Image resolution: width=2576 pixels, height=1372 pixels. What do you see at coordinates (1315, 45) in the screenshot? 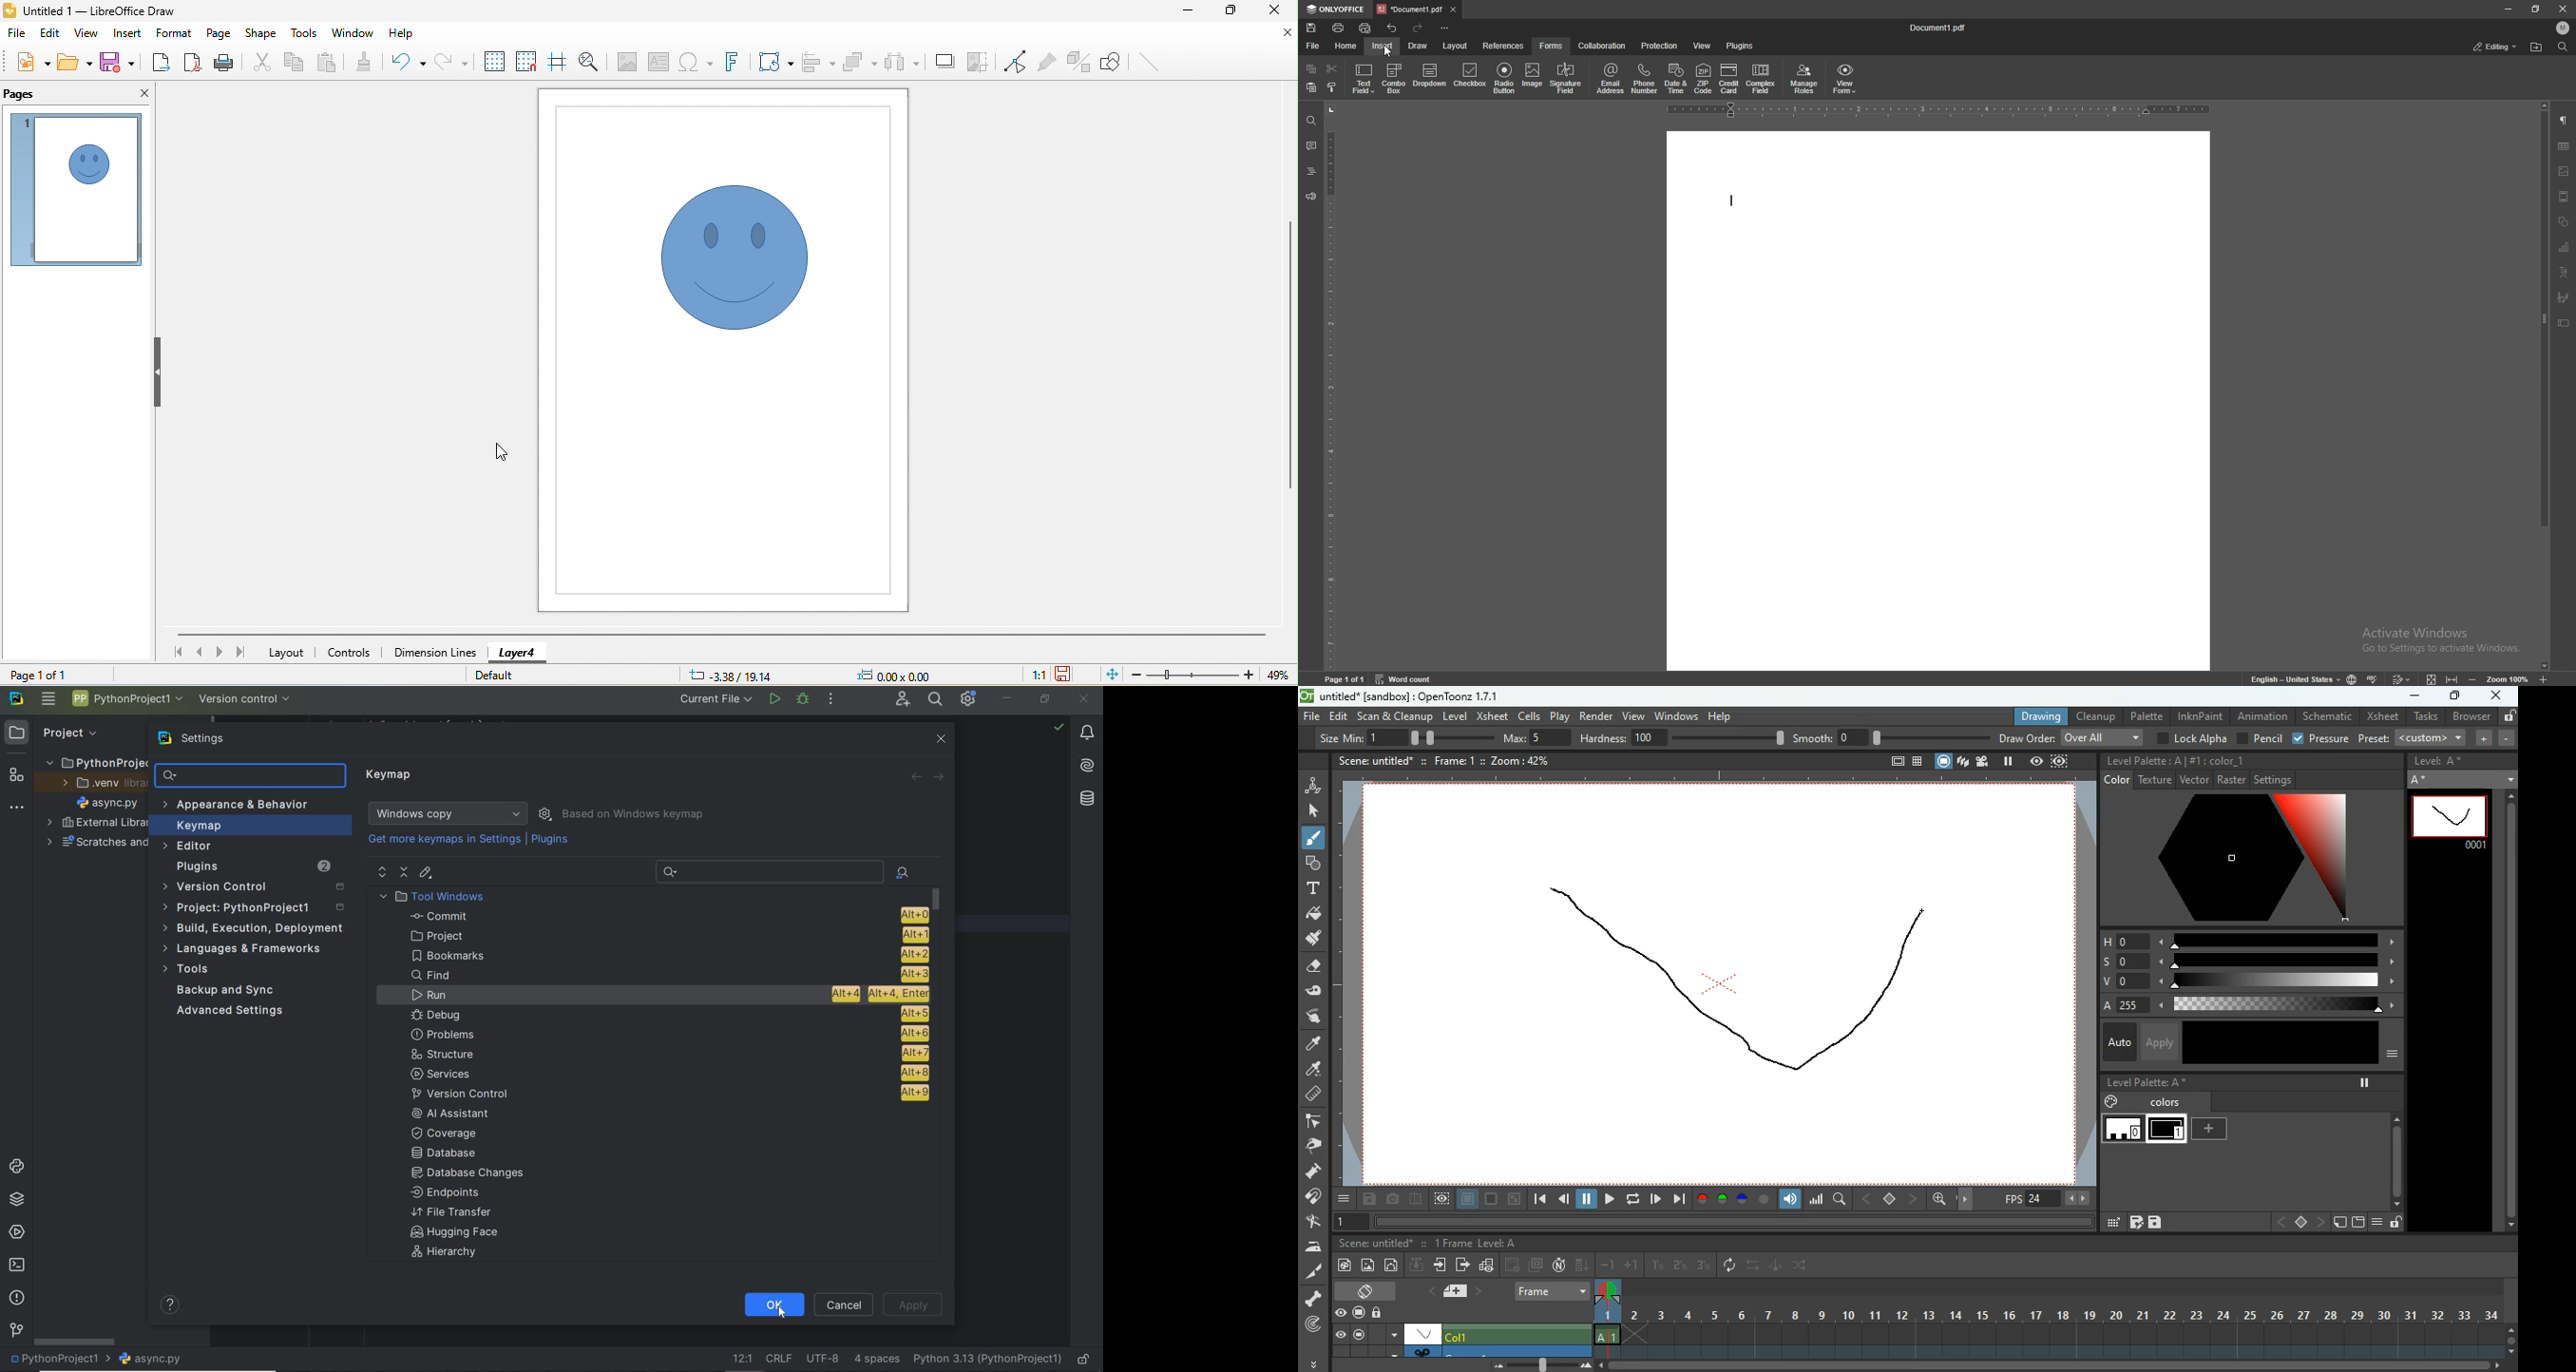
I see `file` at bounding box center [1315, 45].